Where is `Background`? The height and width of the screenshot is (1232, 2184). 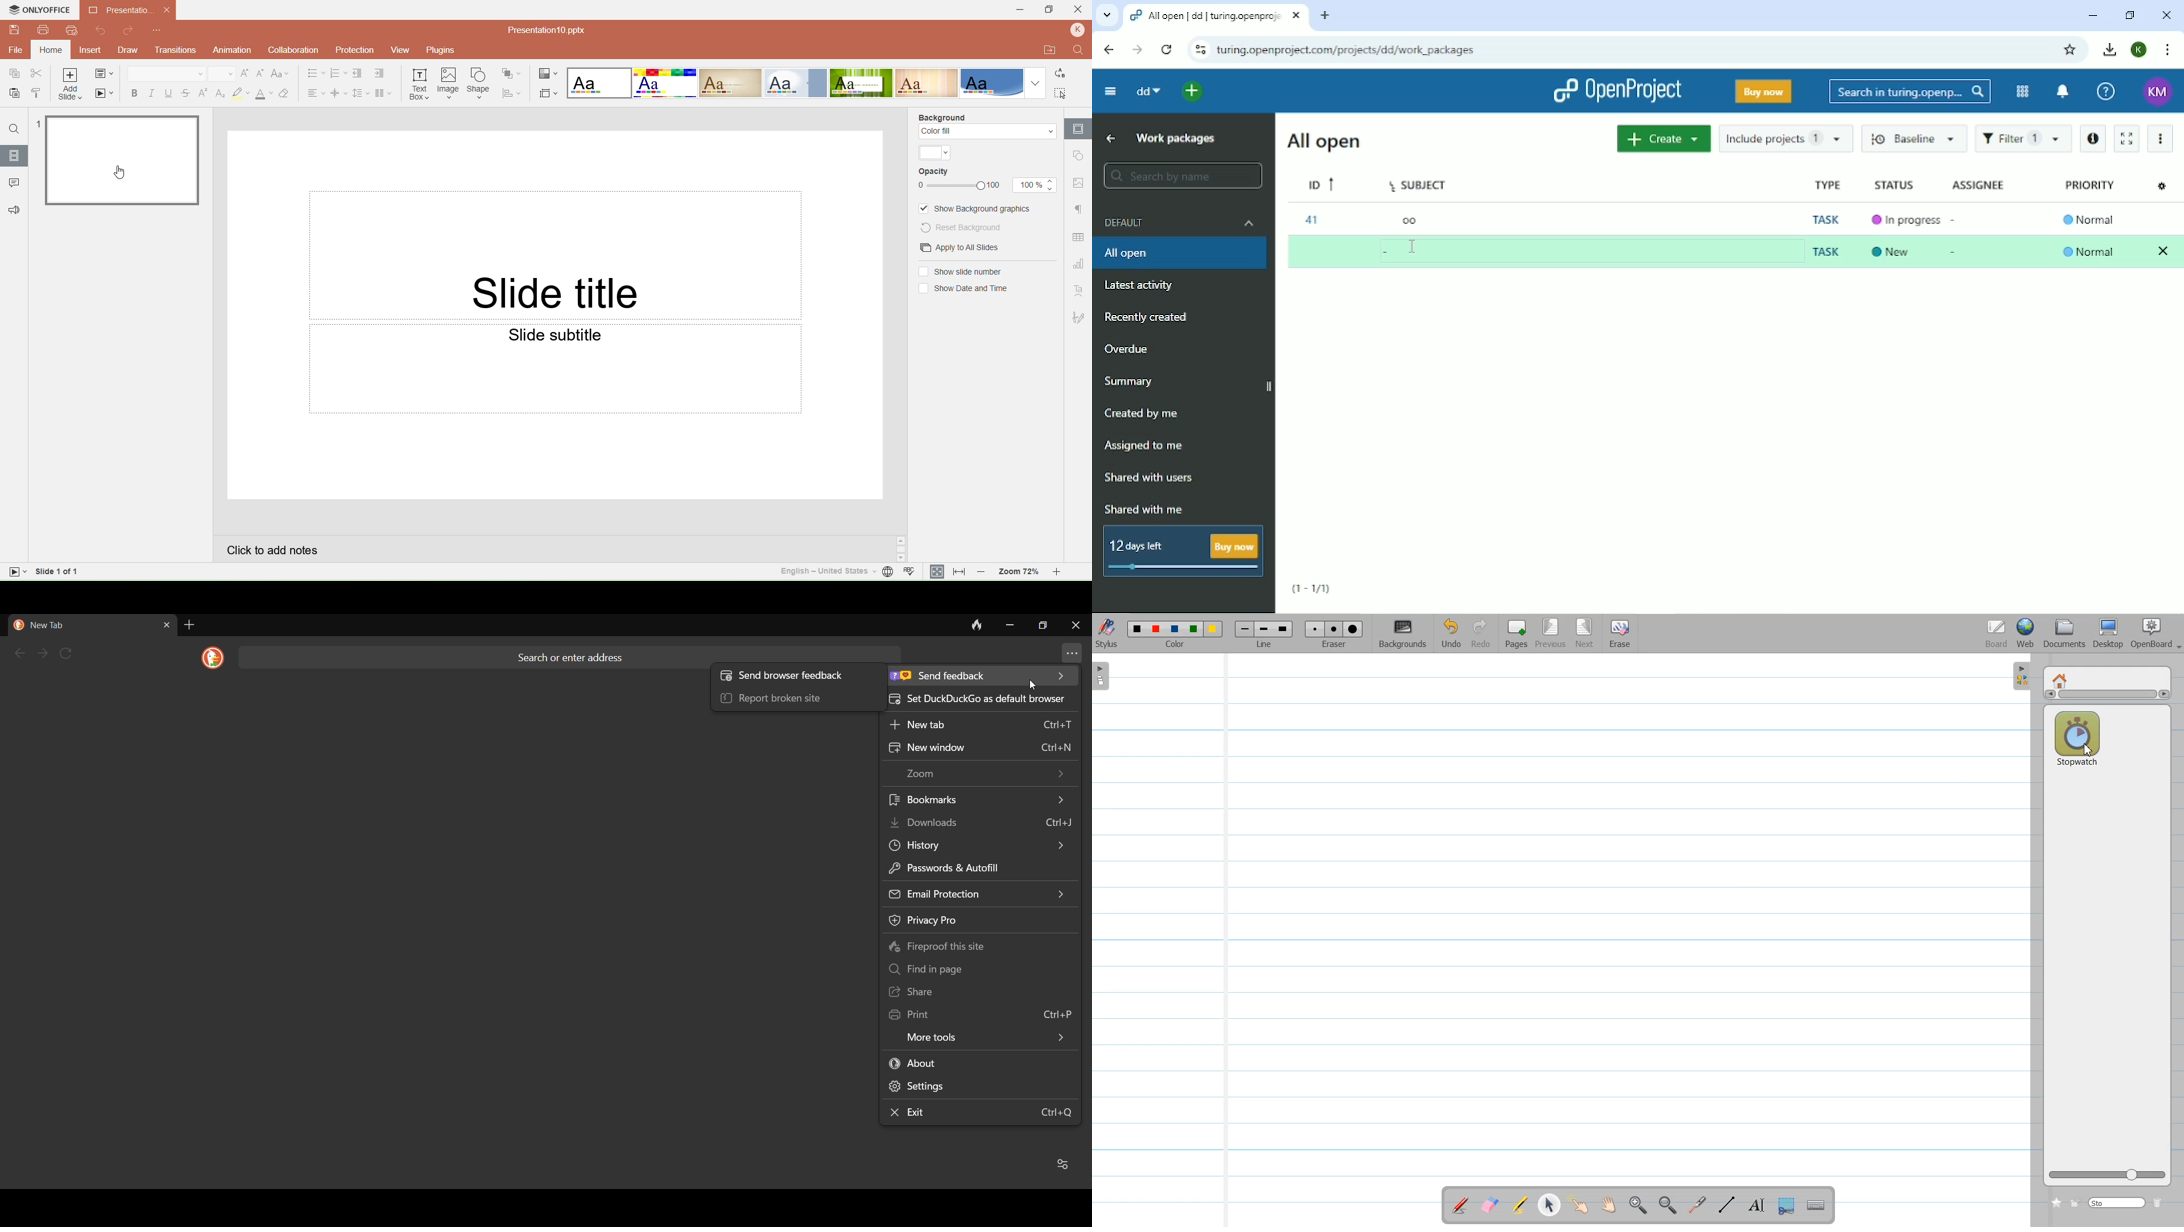
Background is located at coordinates (942, 116).